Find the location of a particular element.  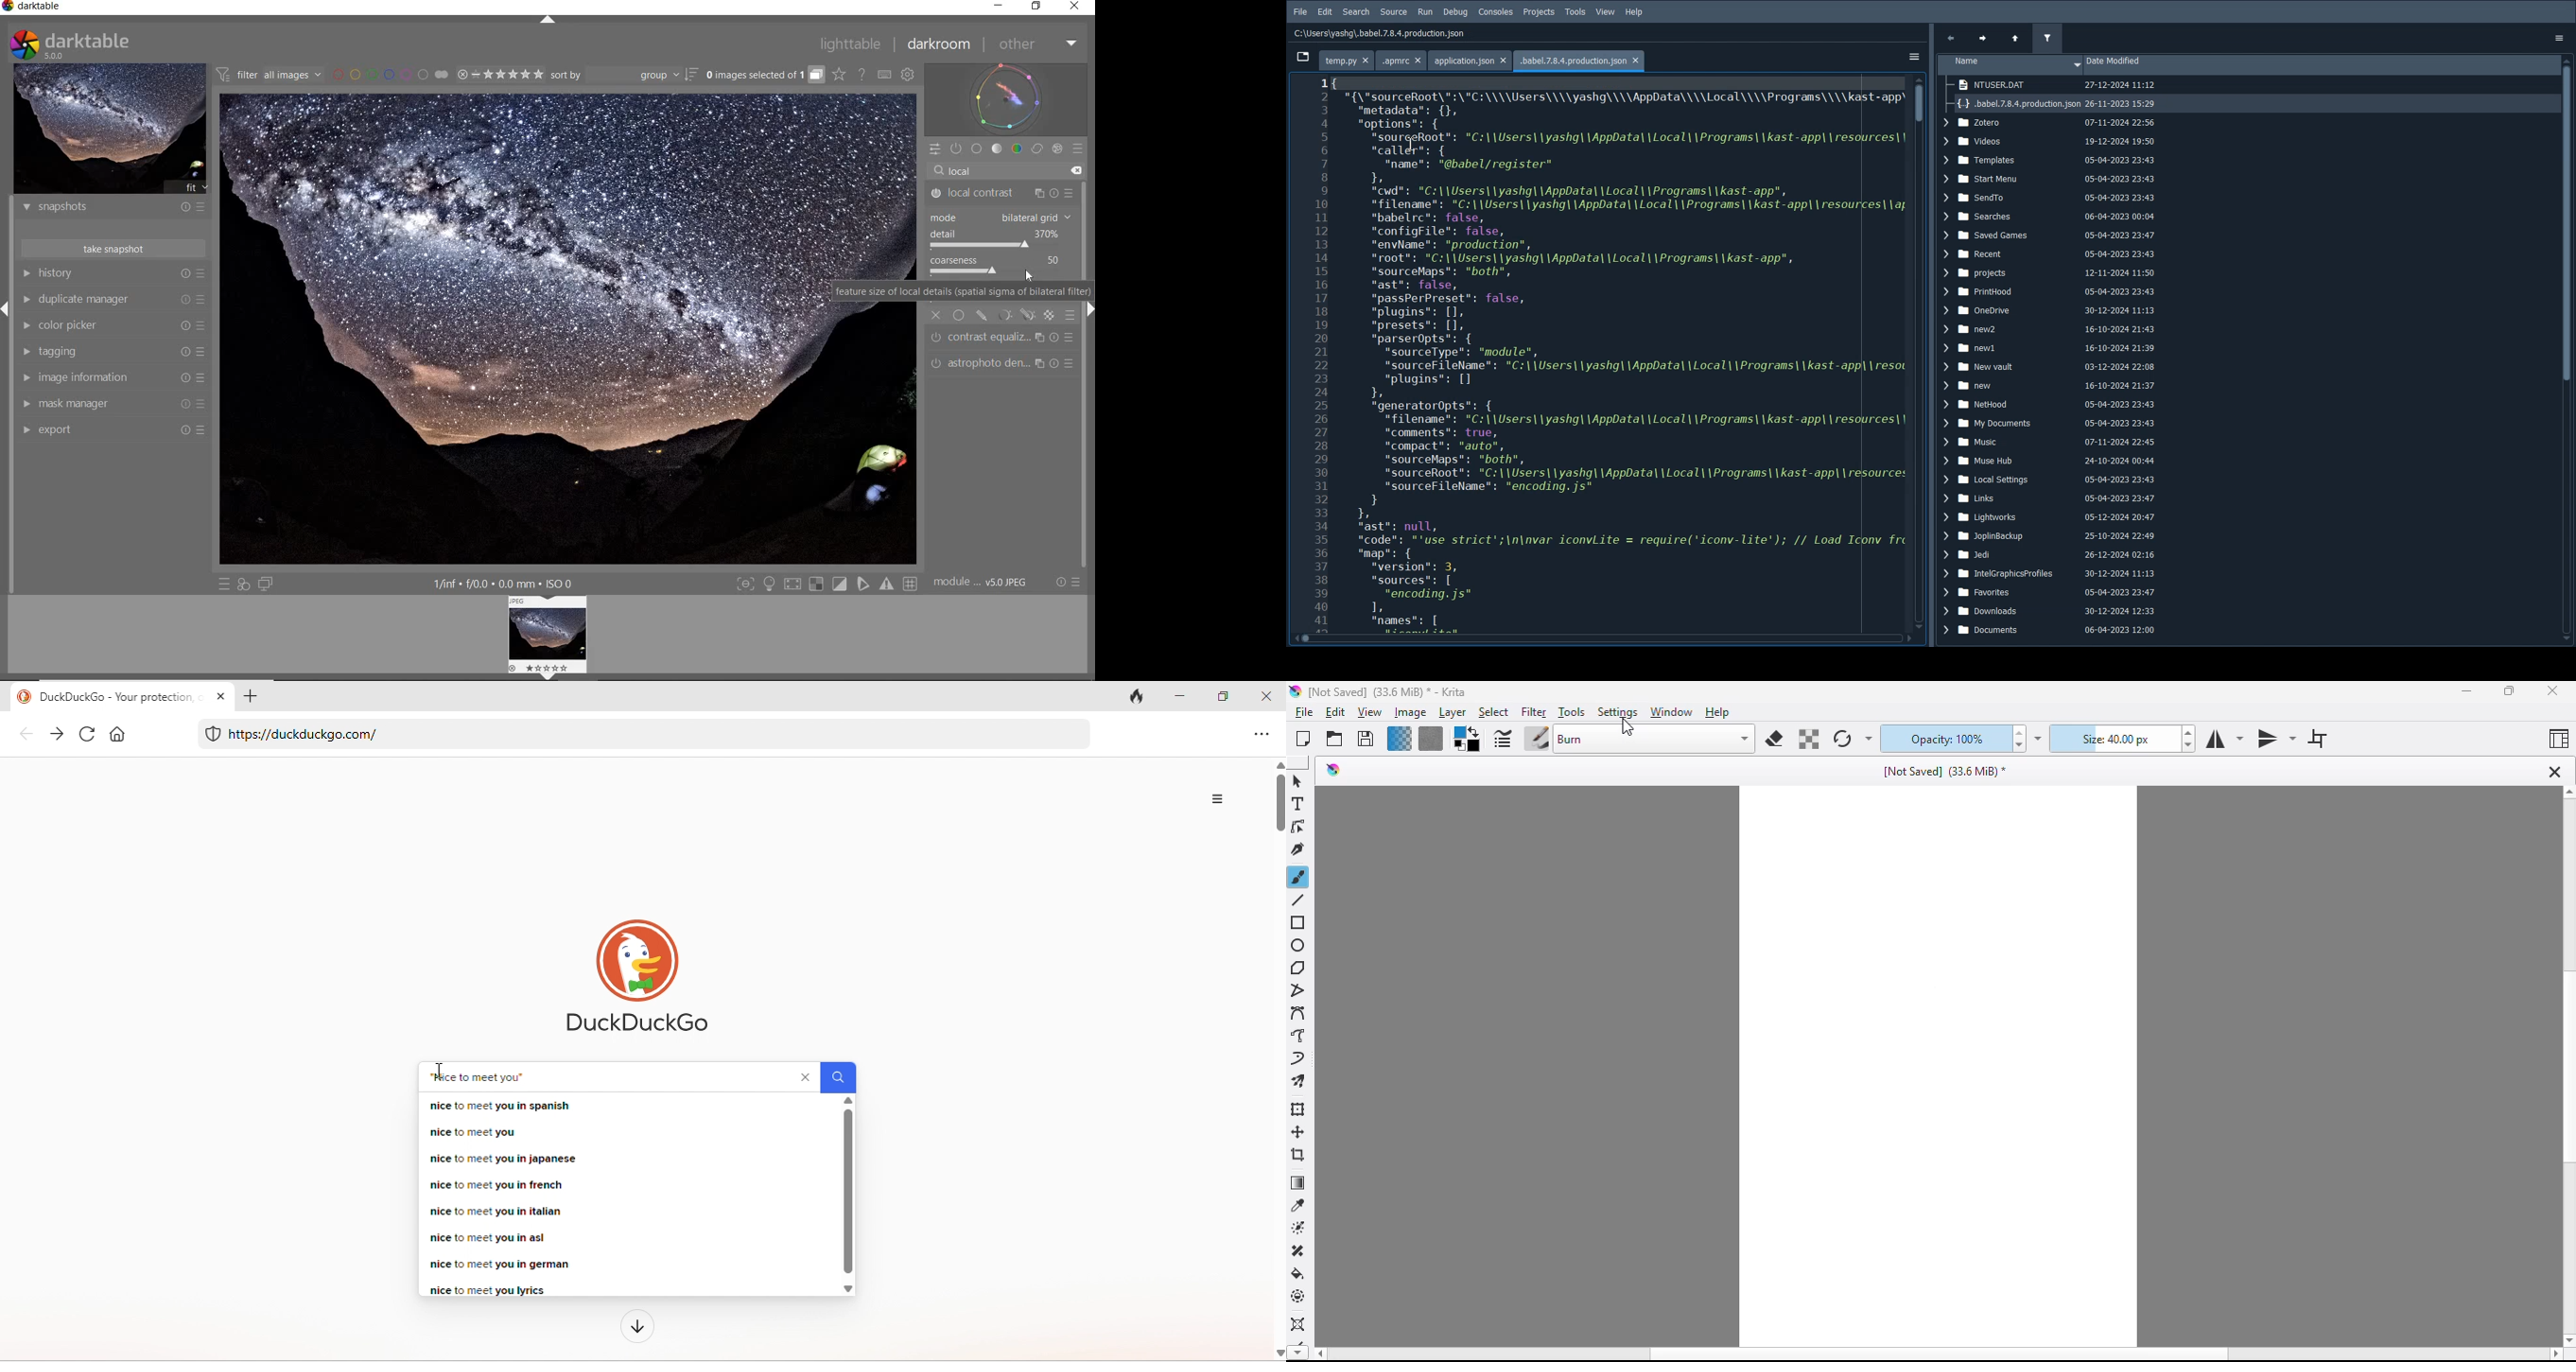

darktable 5.0.0 is located at coordinates (87, 43).